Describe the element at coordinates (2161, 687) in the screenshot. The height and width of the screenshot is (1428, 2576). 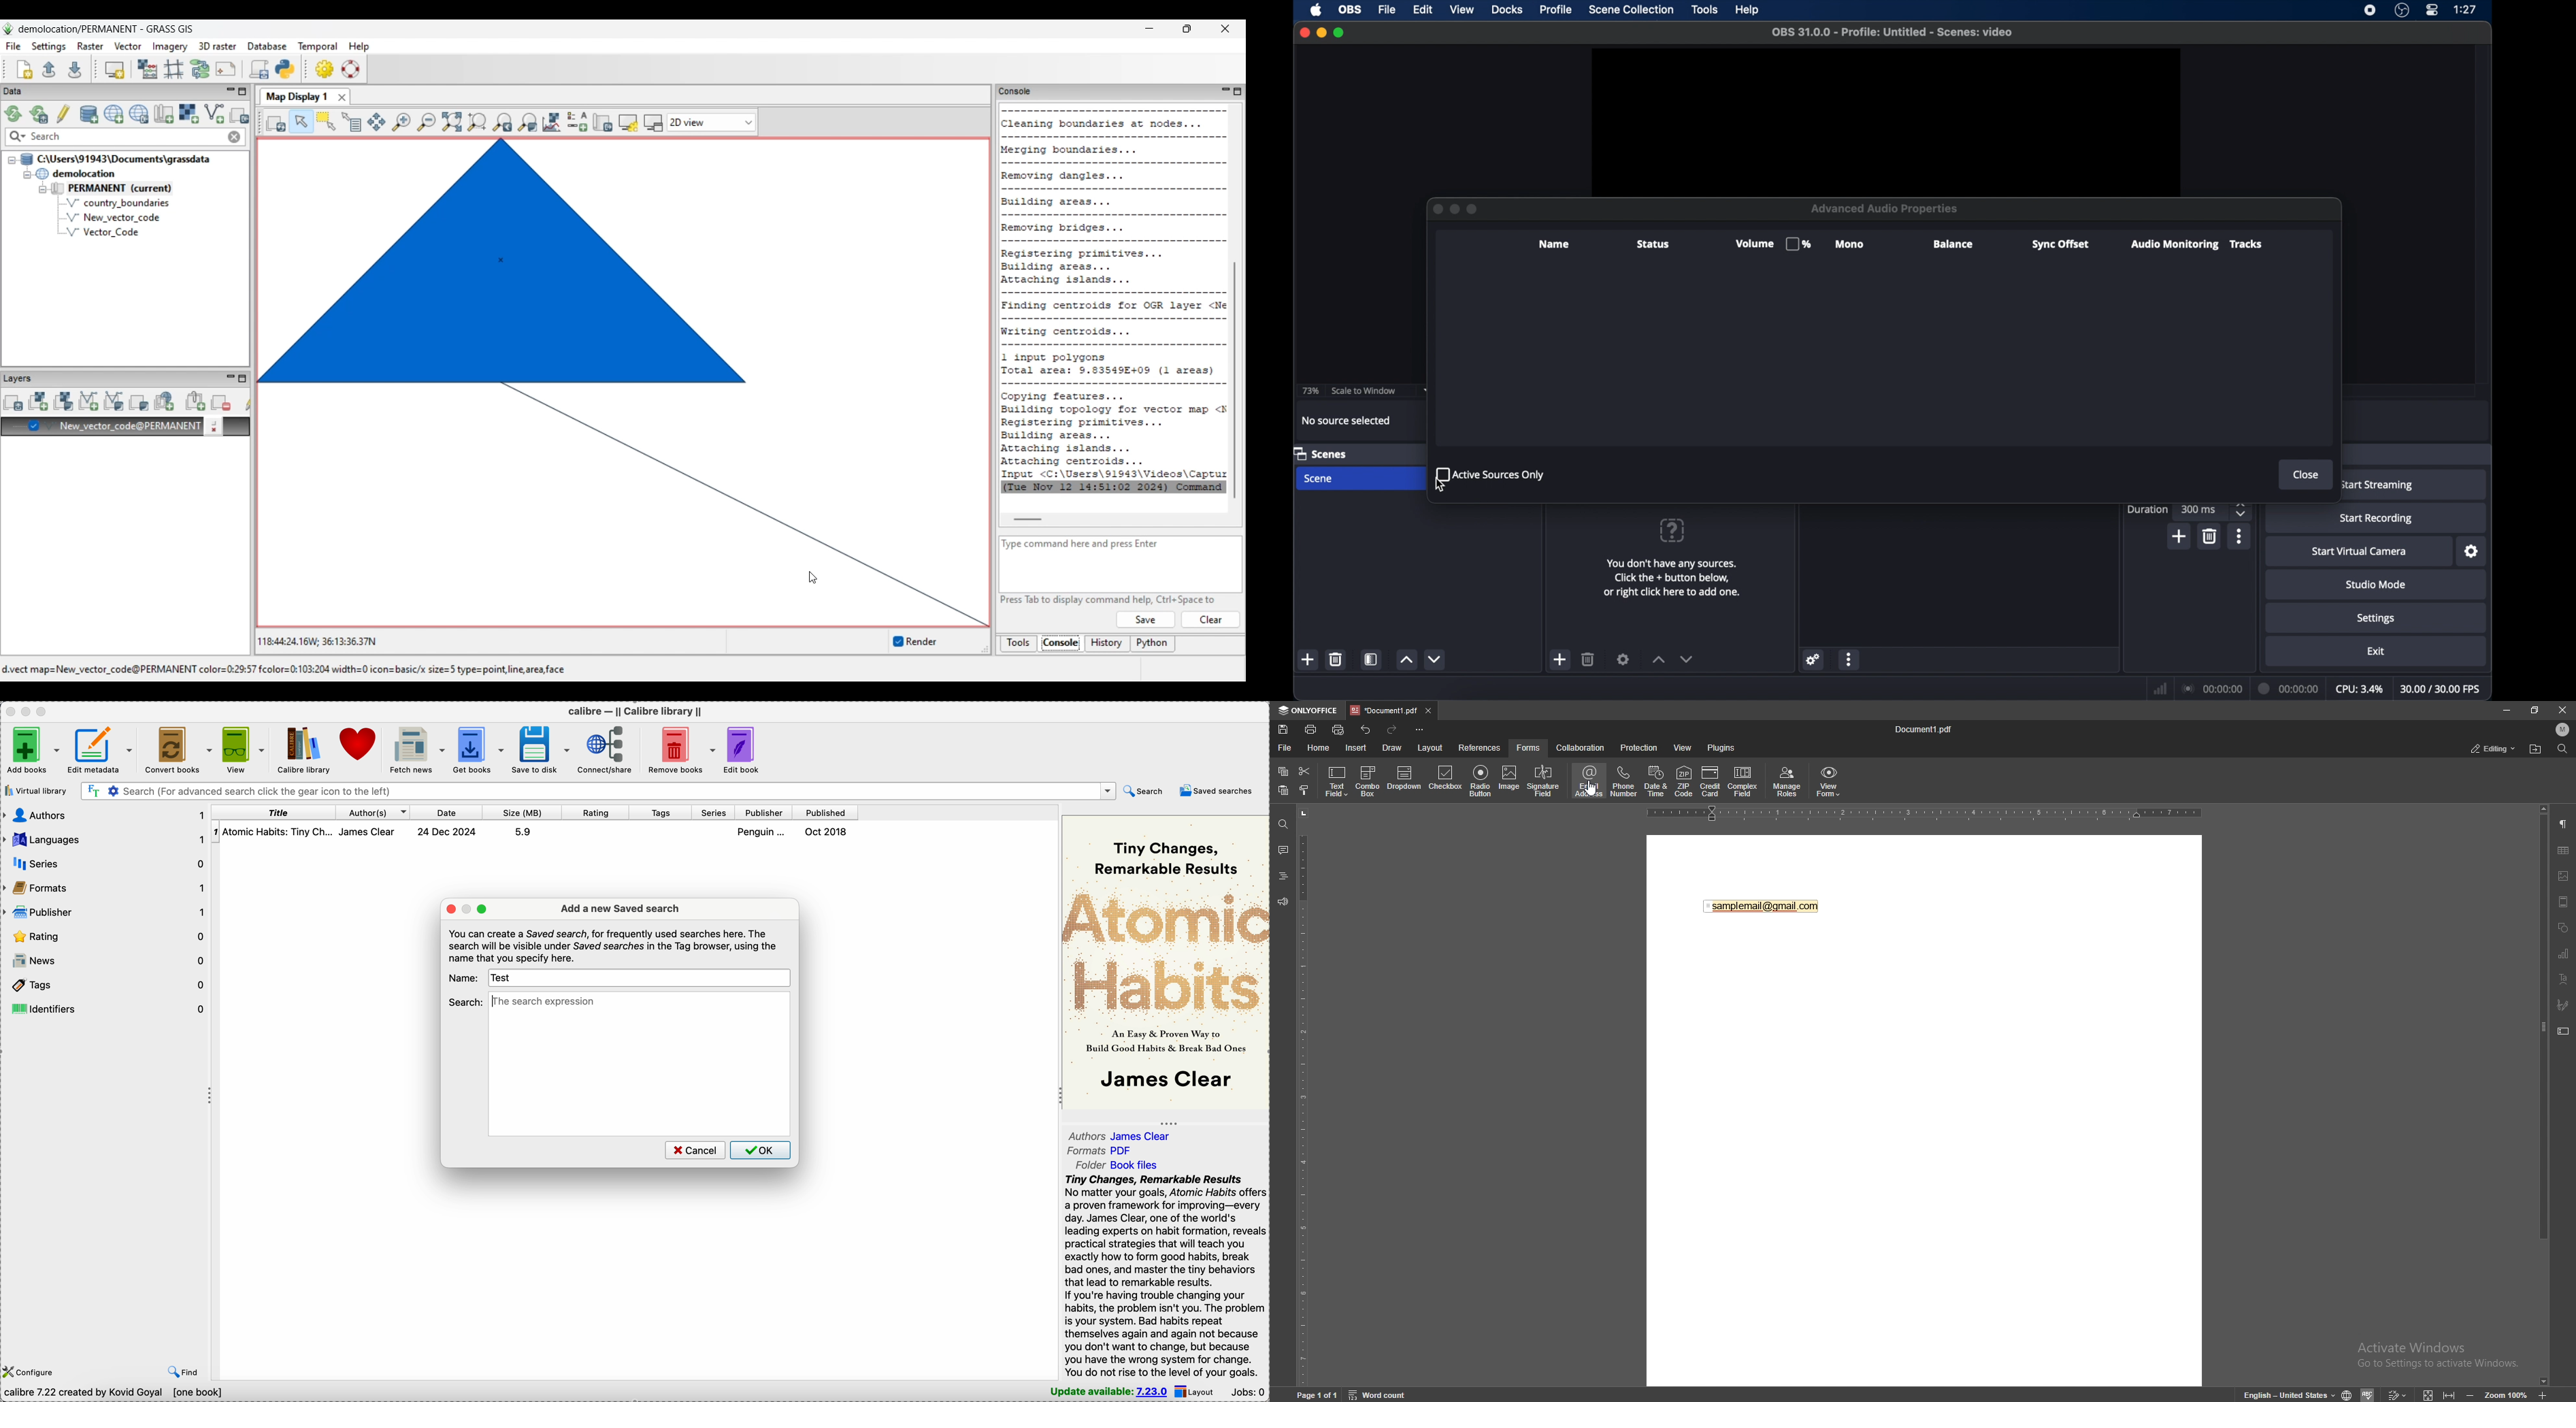
I see `network` at that location.